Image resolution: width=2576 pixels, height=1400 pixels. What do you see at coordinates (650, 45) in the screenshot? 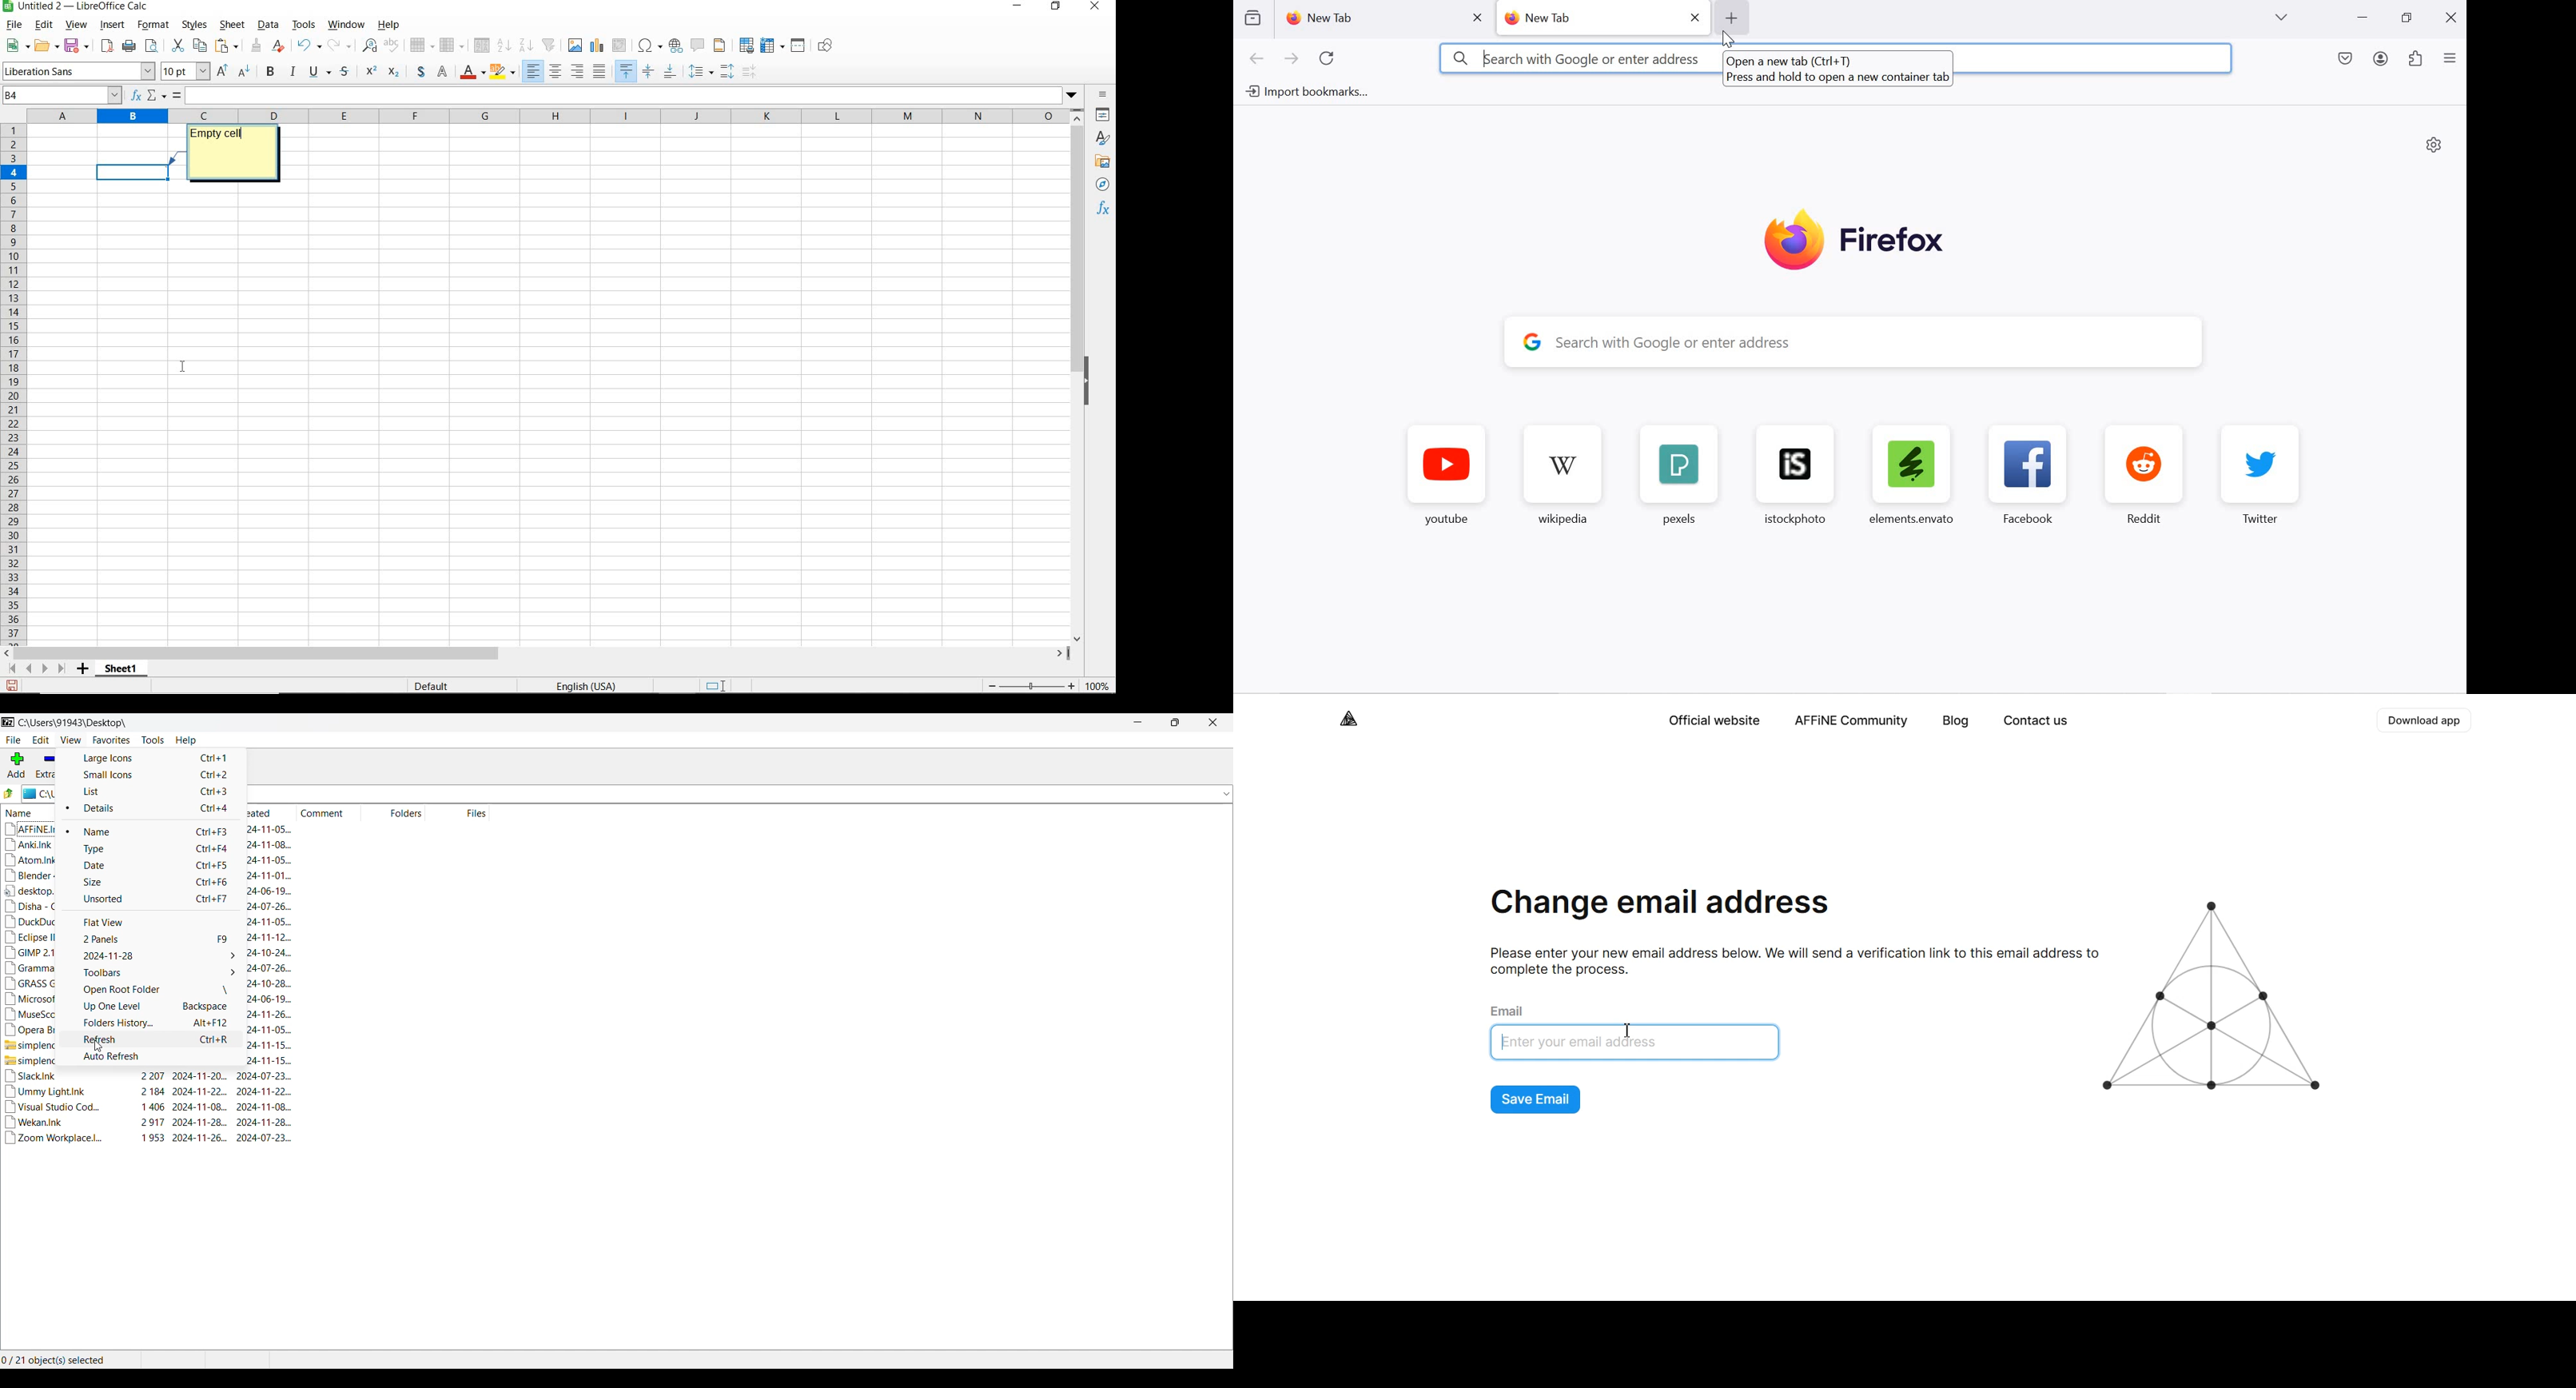
I see `insert special charaacters` at bounding box center [650, 45].